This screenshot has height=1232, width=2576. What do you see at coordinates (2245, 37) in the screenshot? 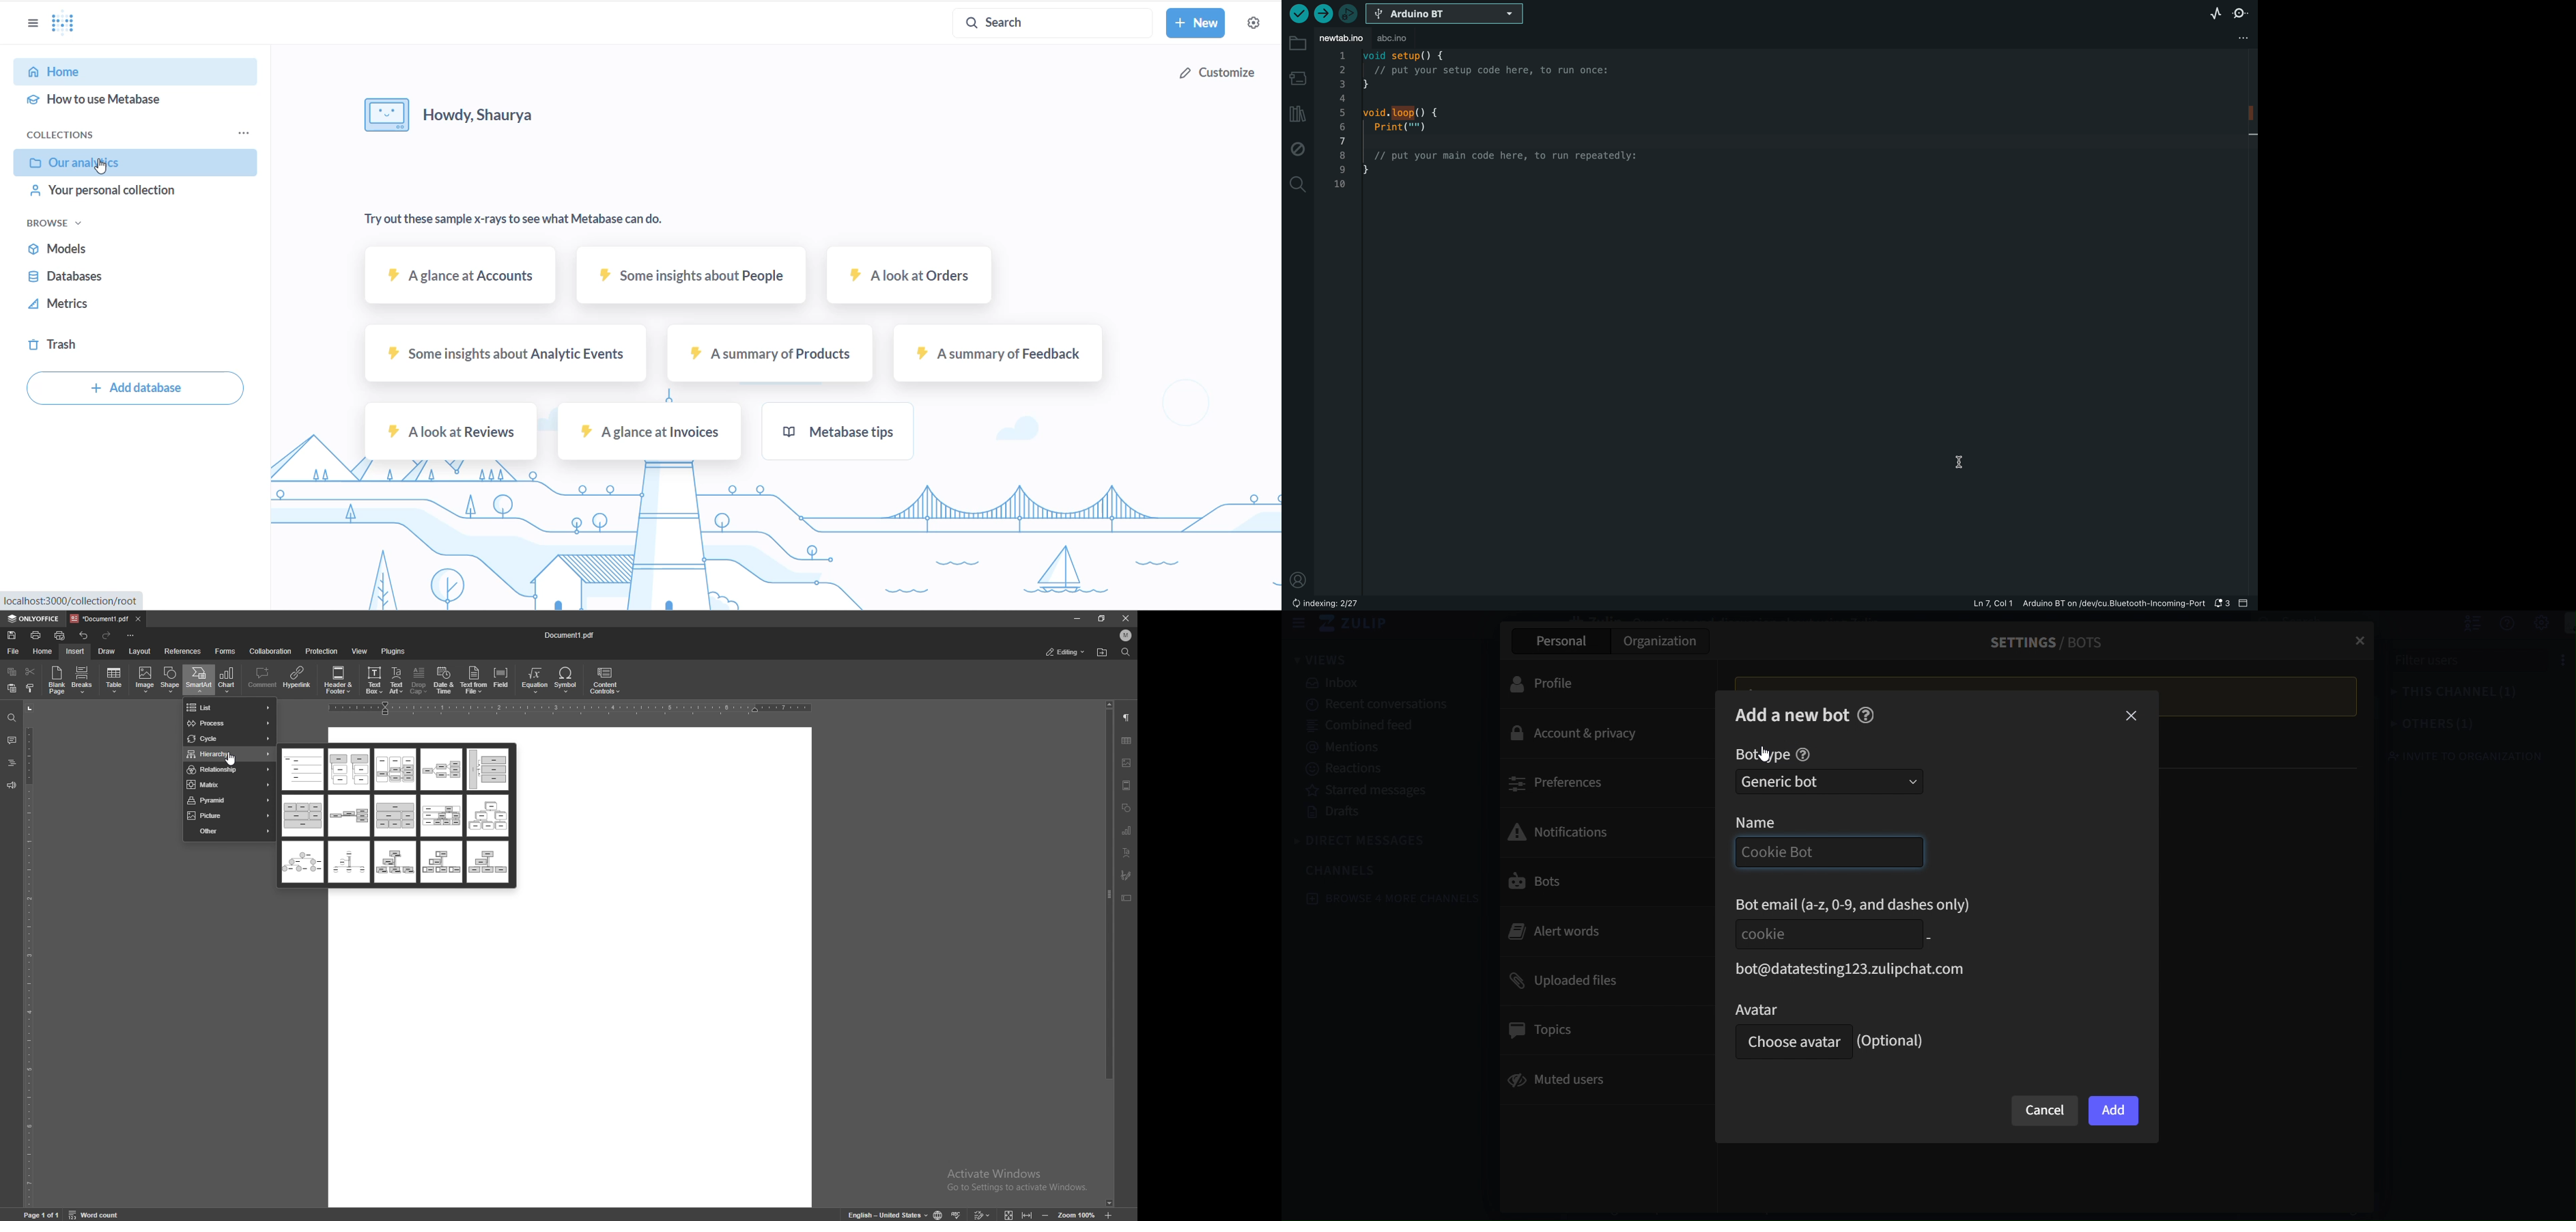
I see `file setting` at bounding box center [2245, 37].